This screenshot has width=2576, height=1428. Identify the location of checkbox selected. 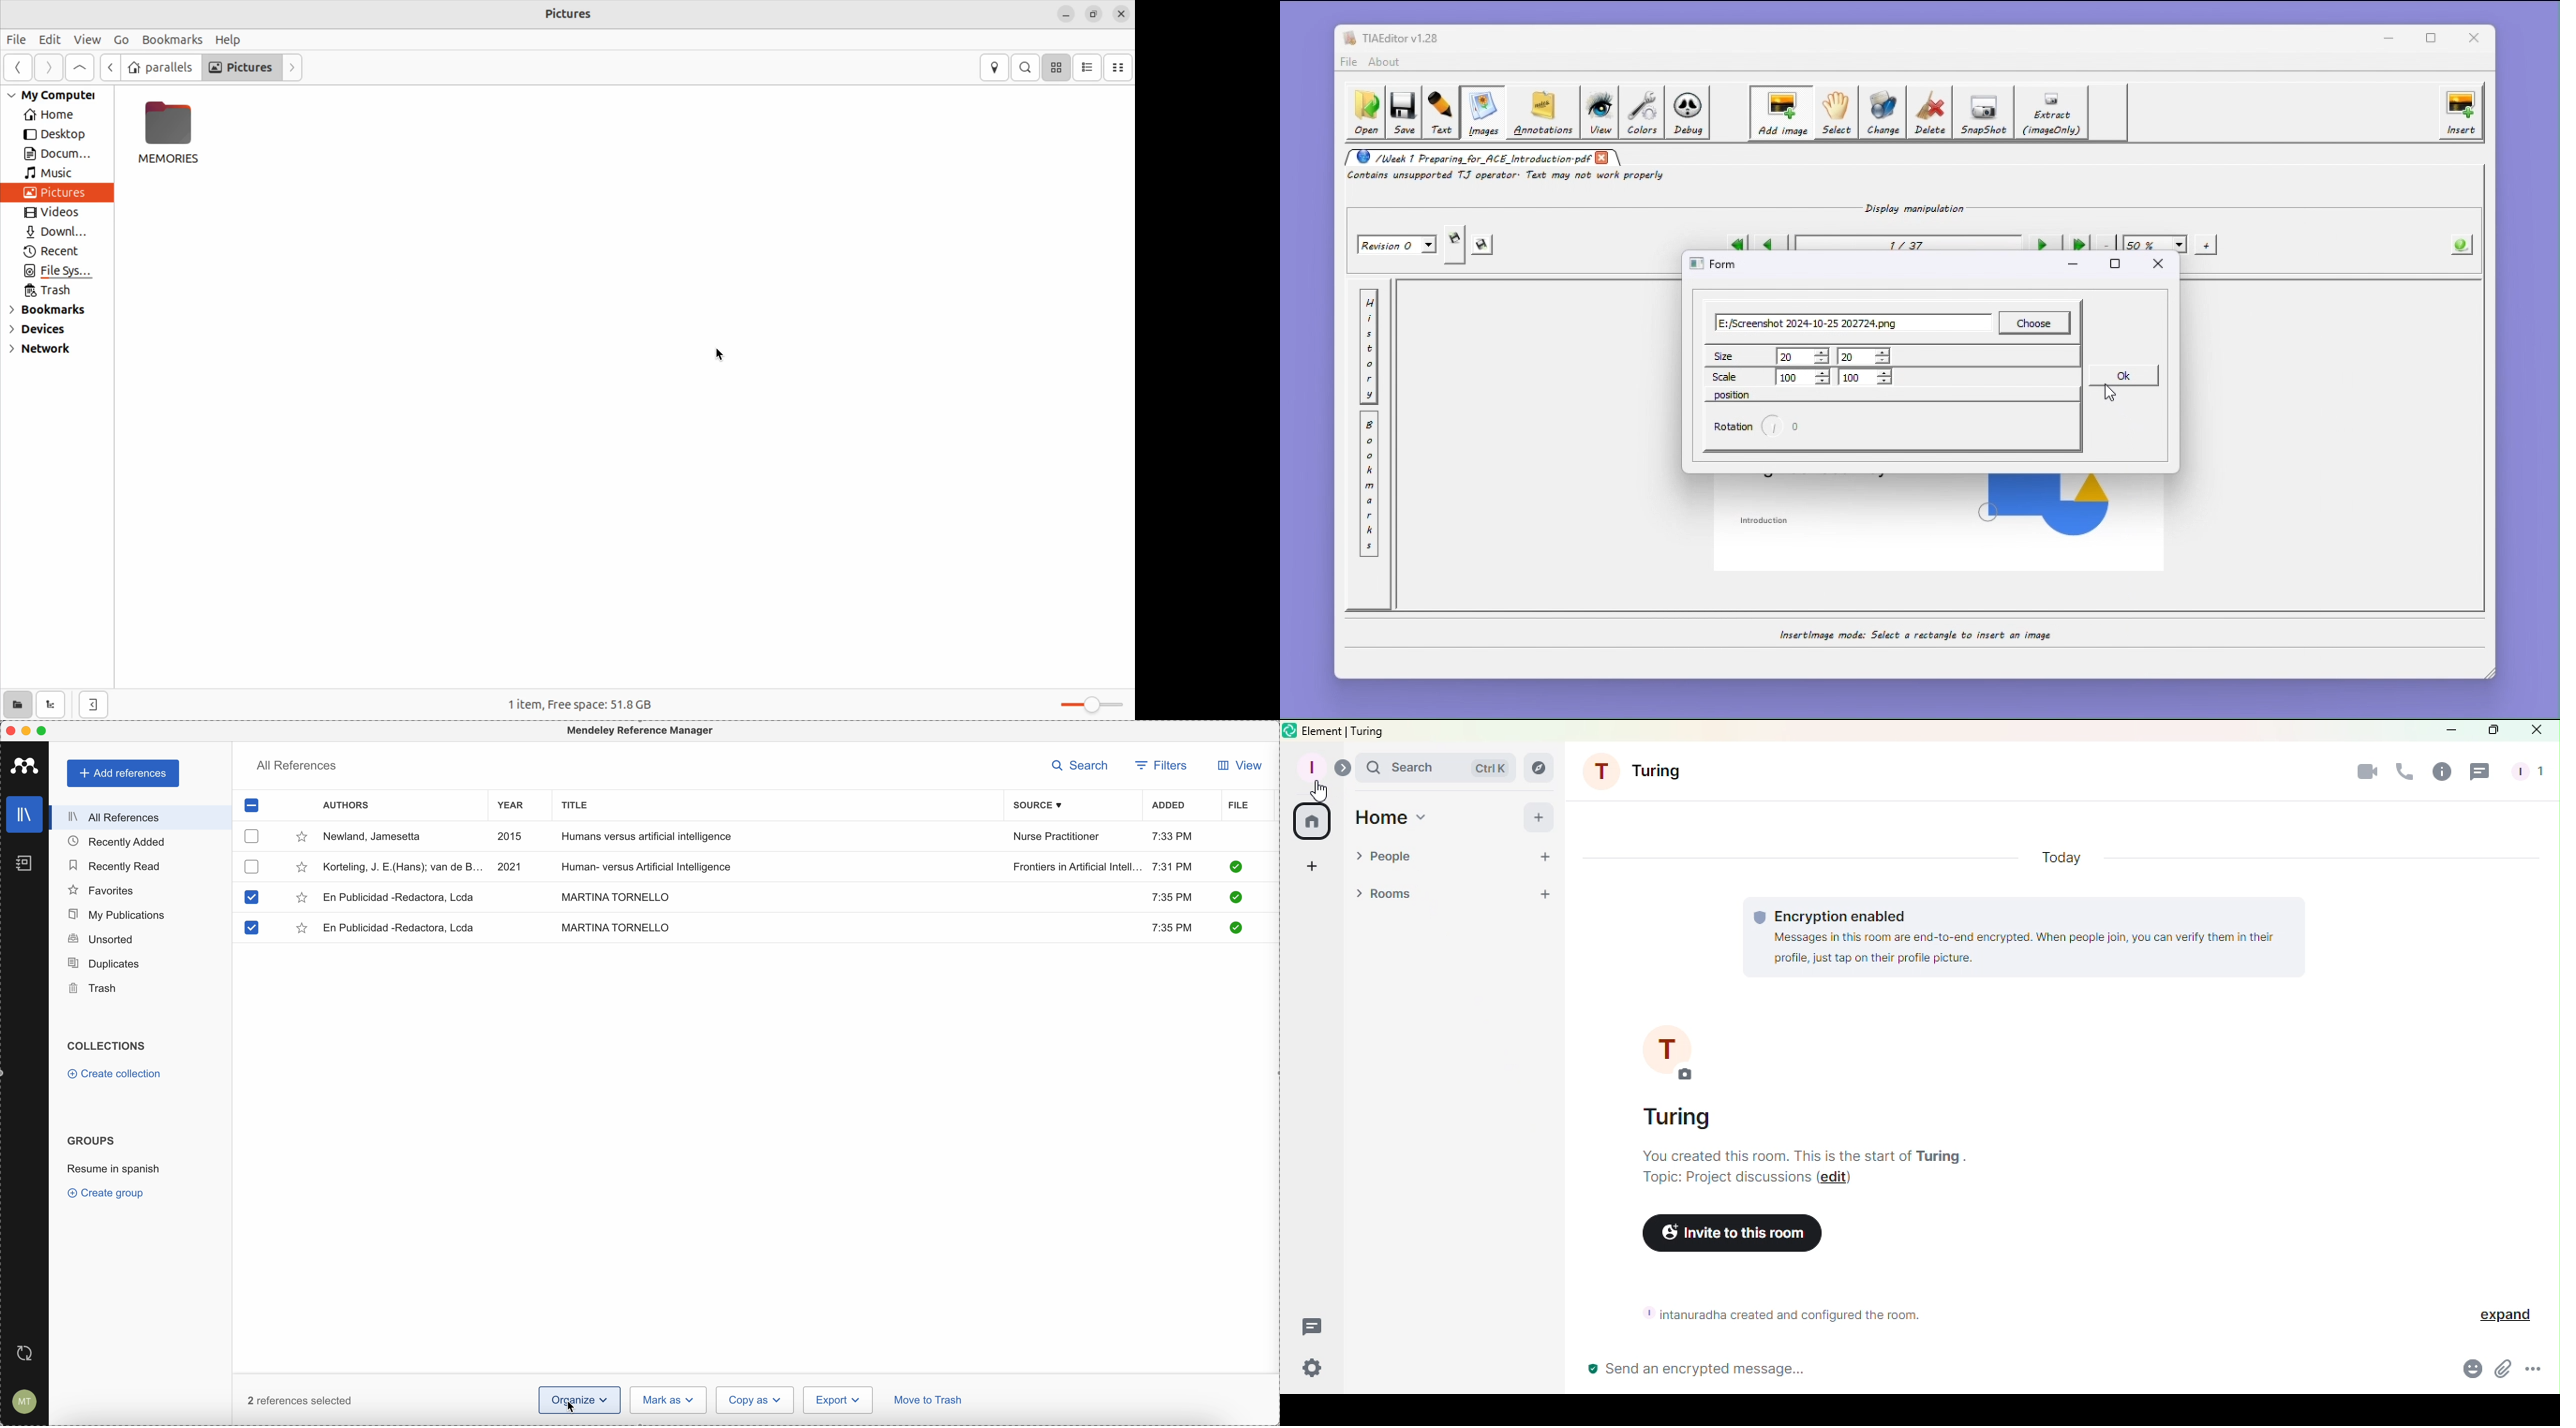
(252, 804).